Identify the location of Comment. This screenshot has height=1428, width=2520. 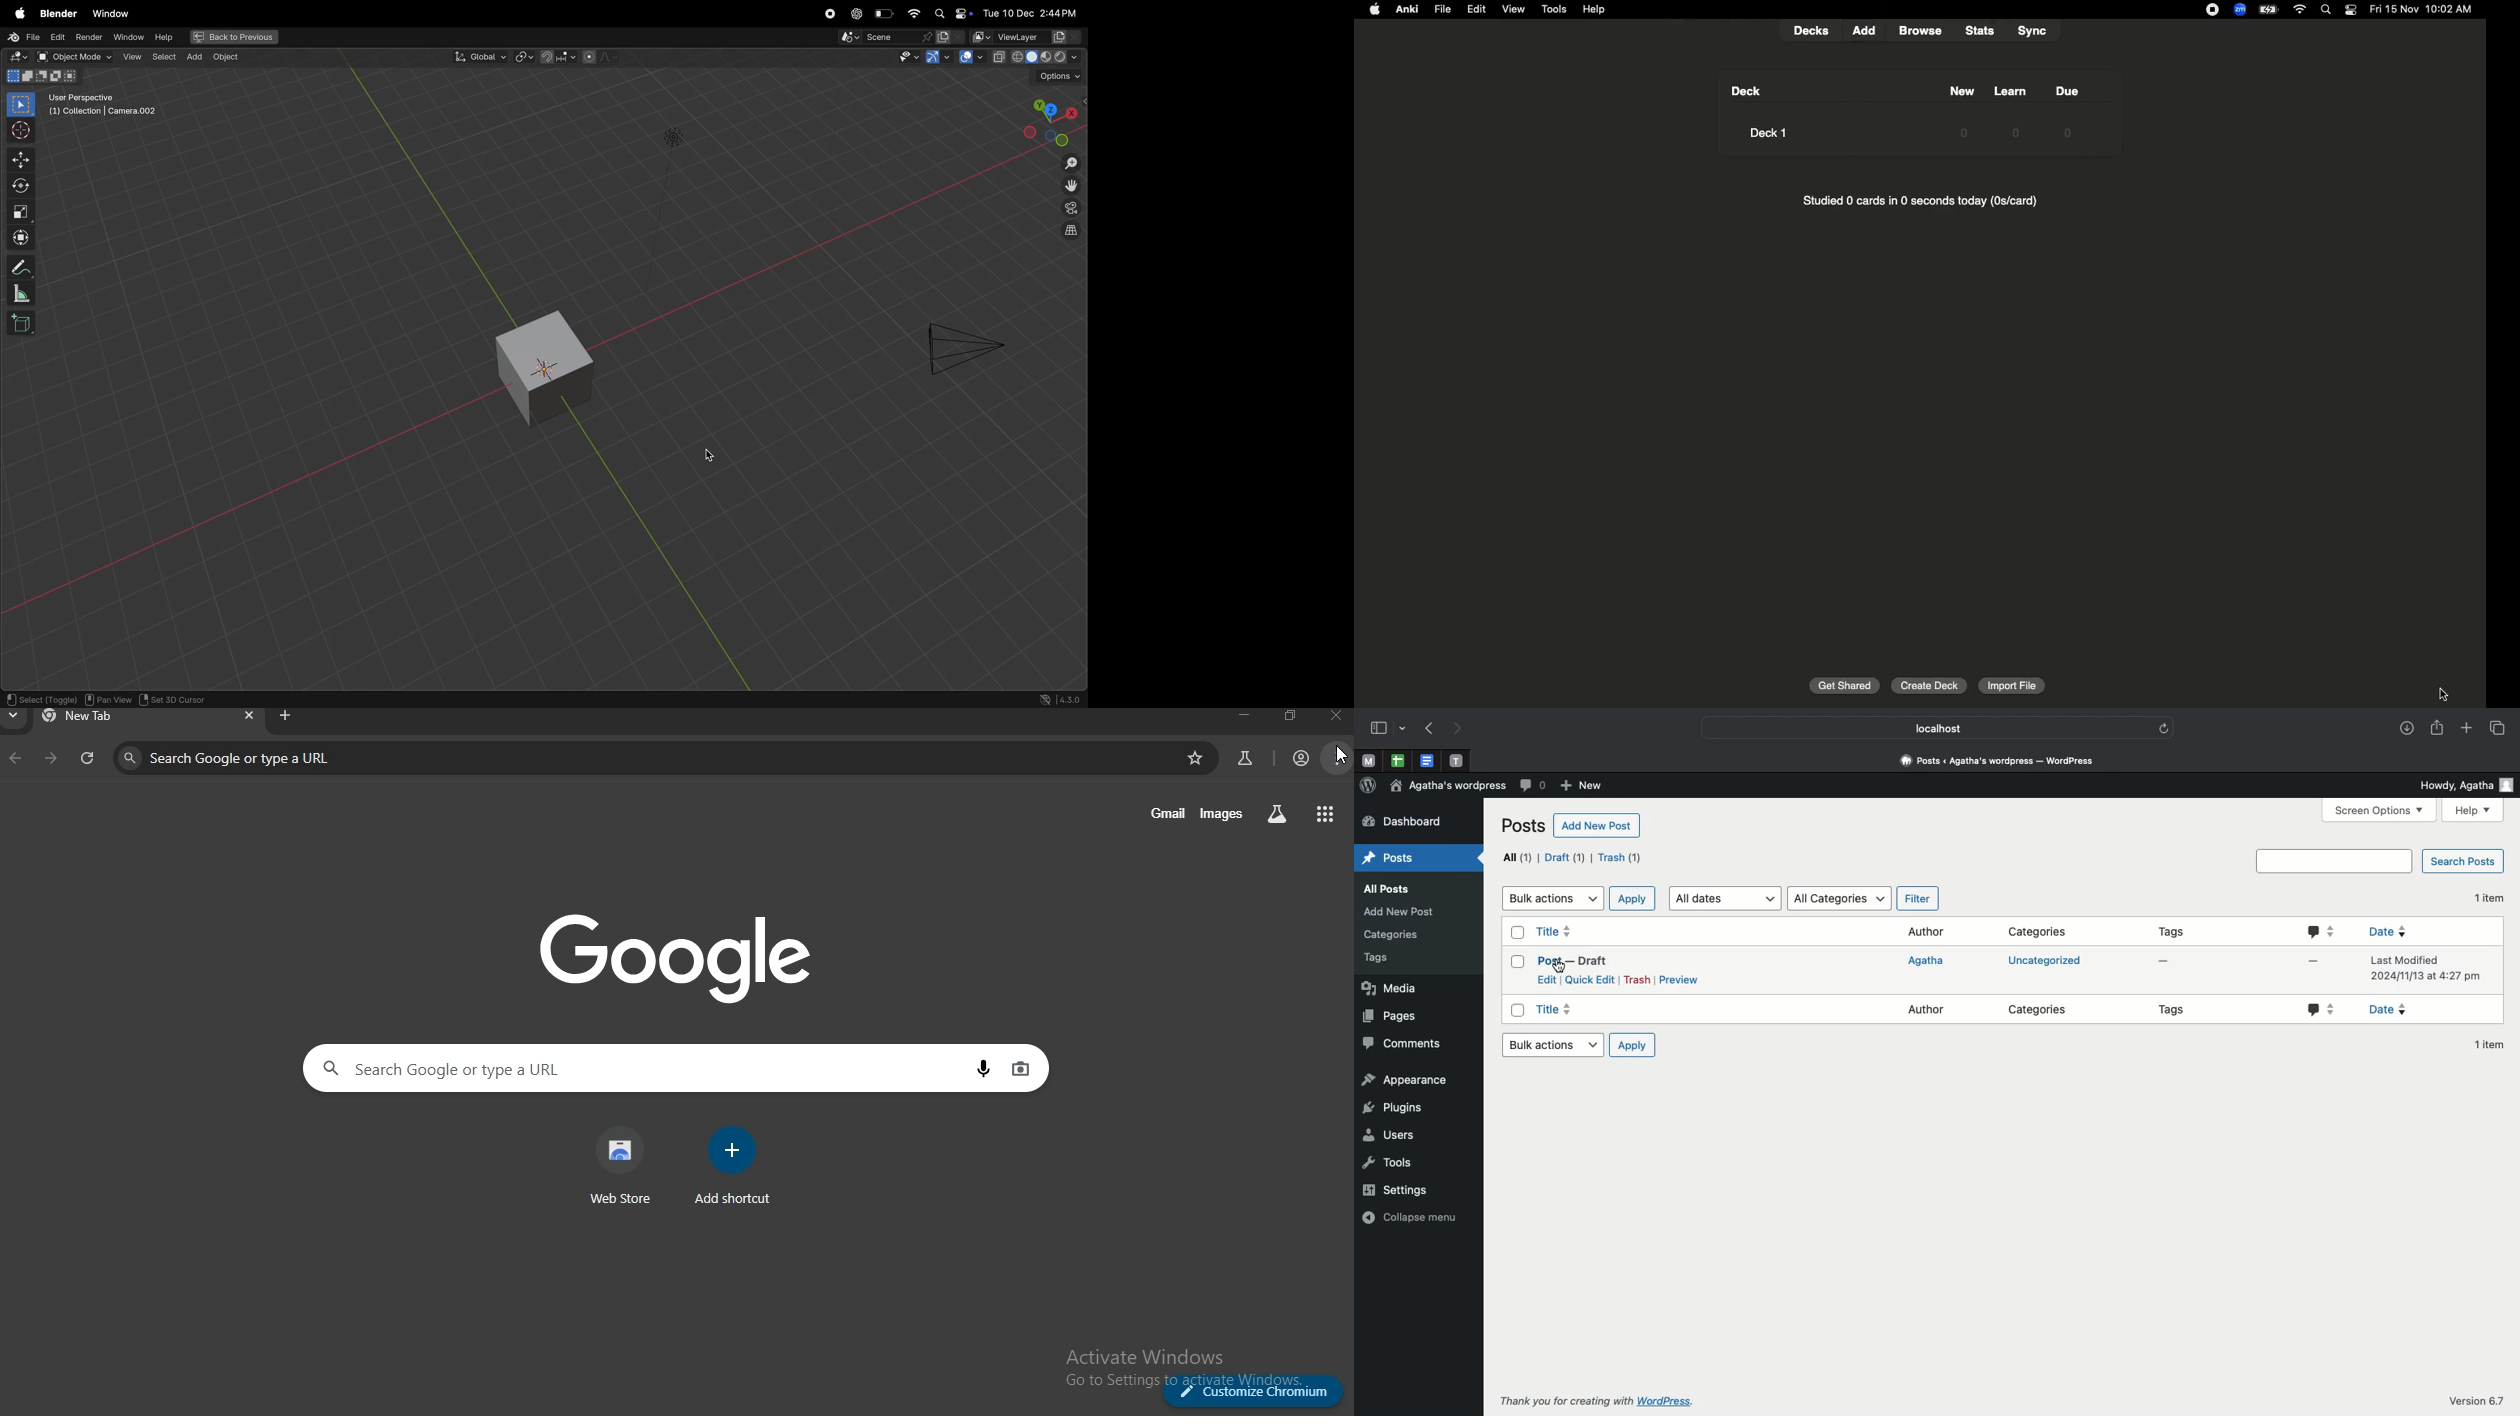
(2322, 932).